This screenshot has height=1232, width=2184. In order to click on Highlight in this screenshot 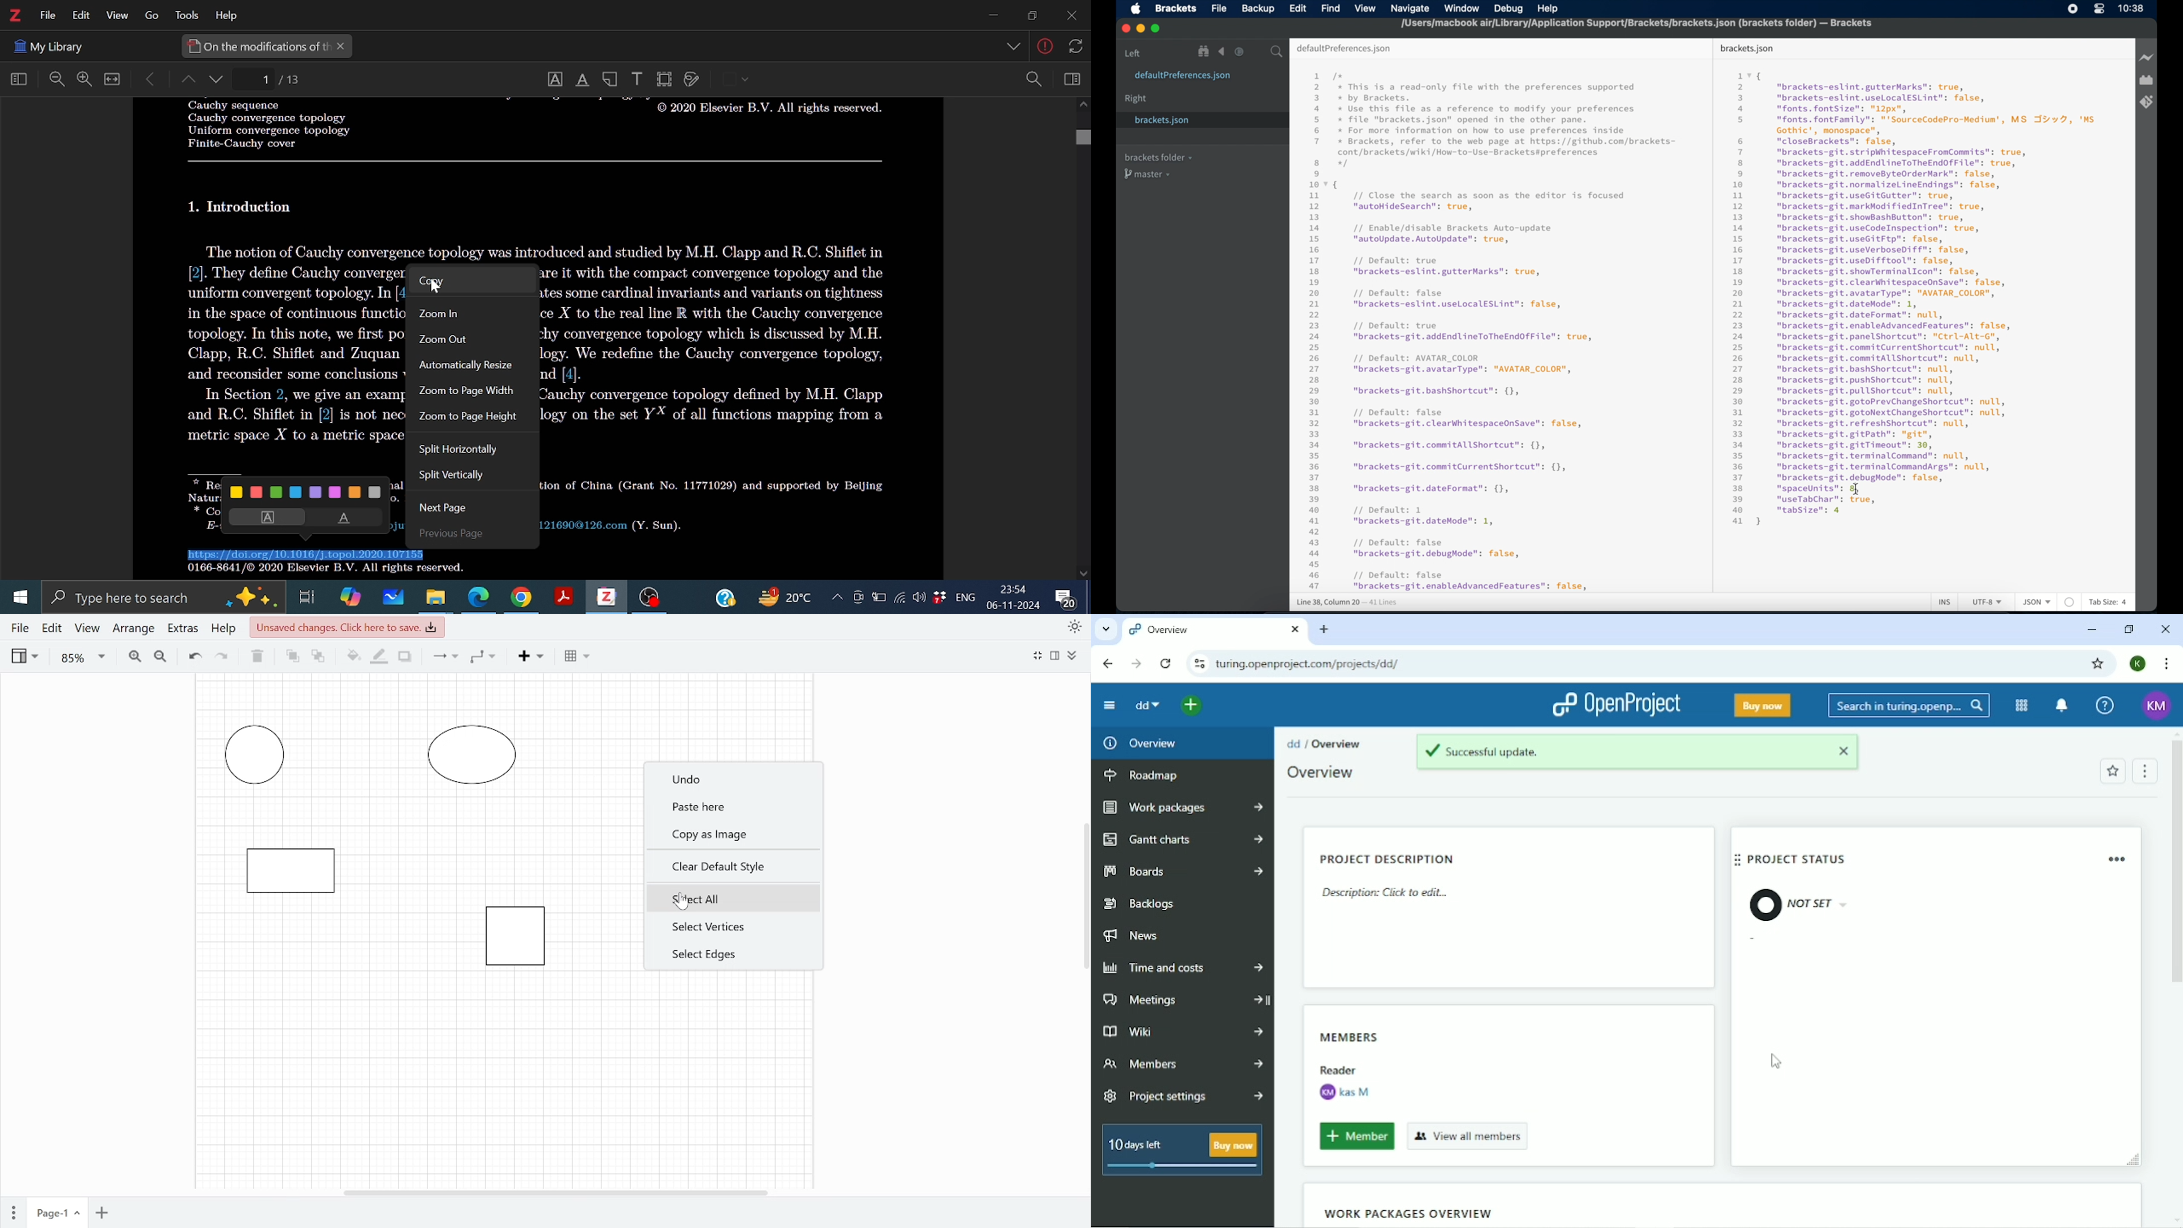, I will do `click(264, 517)`.